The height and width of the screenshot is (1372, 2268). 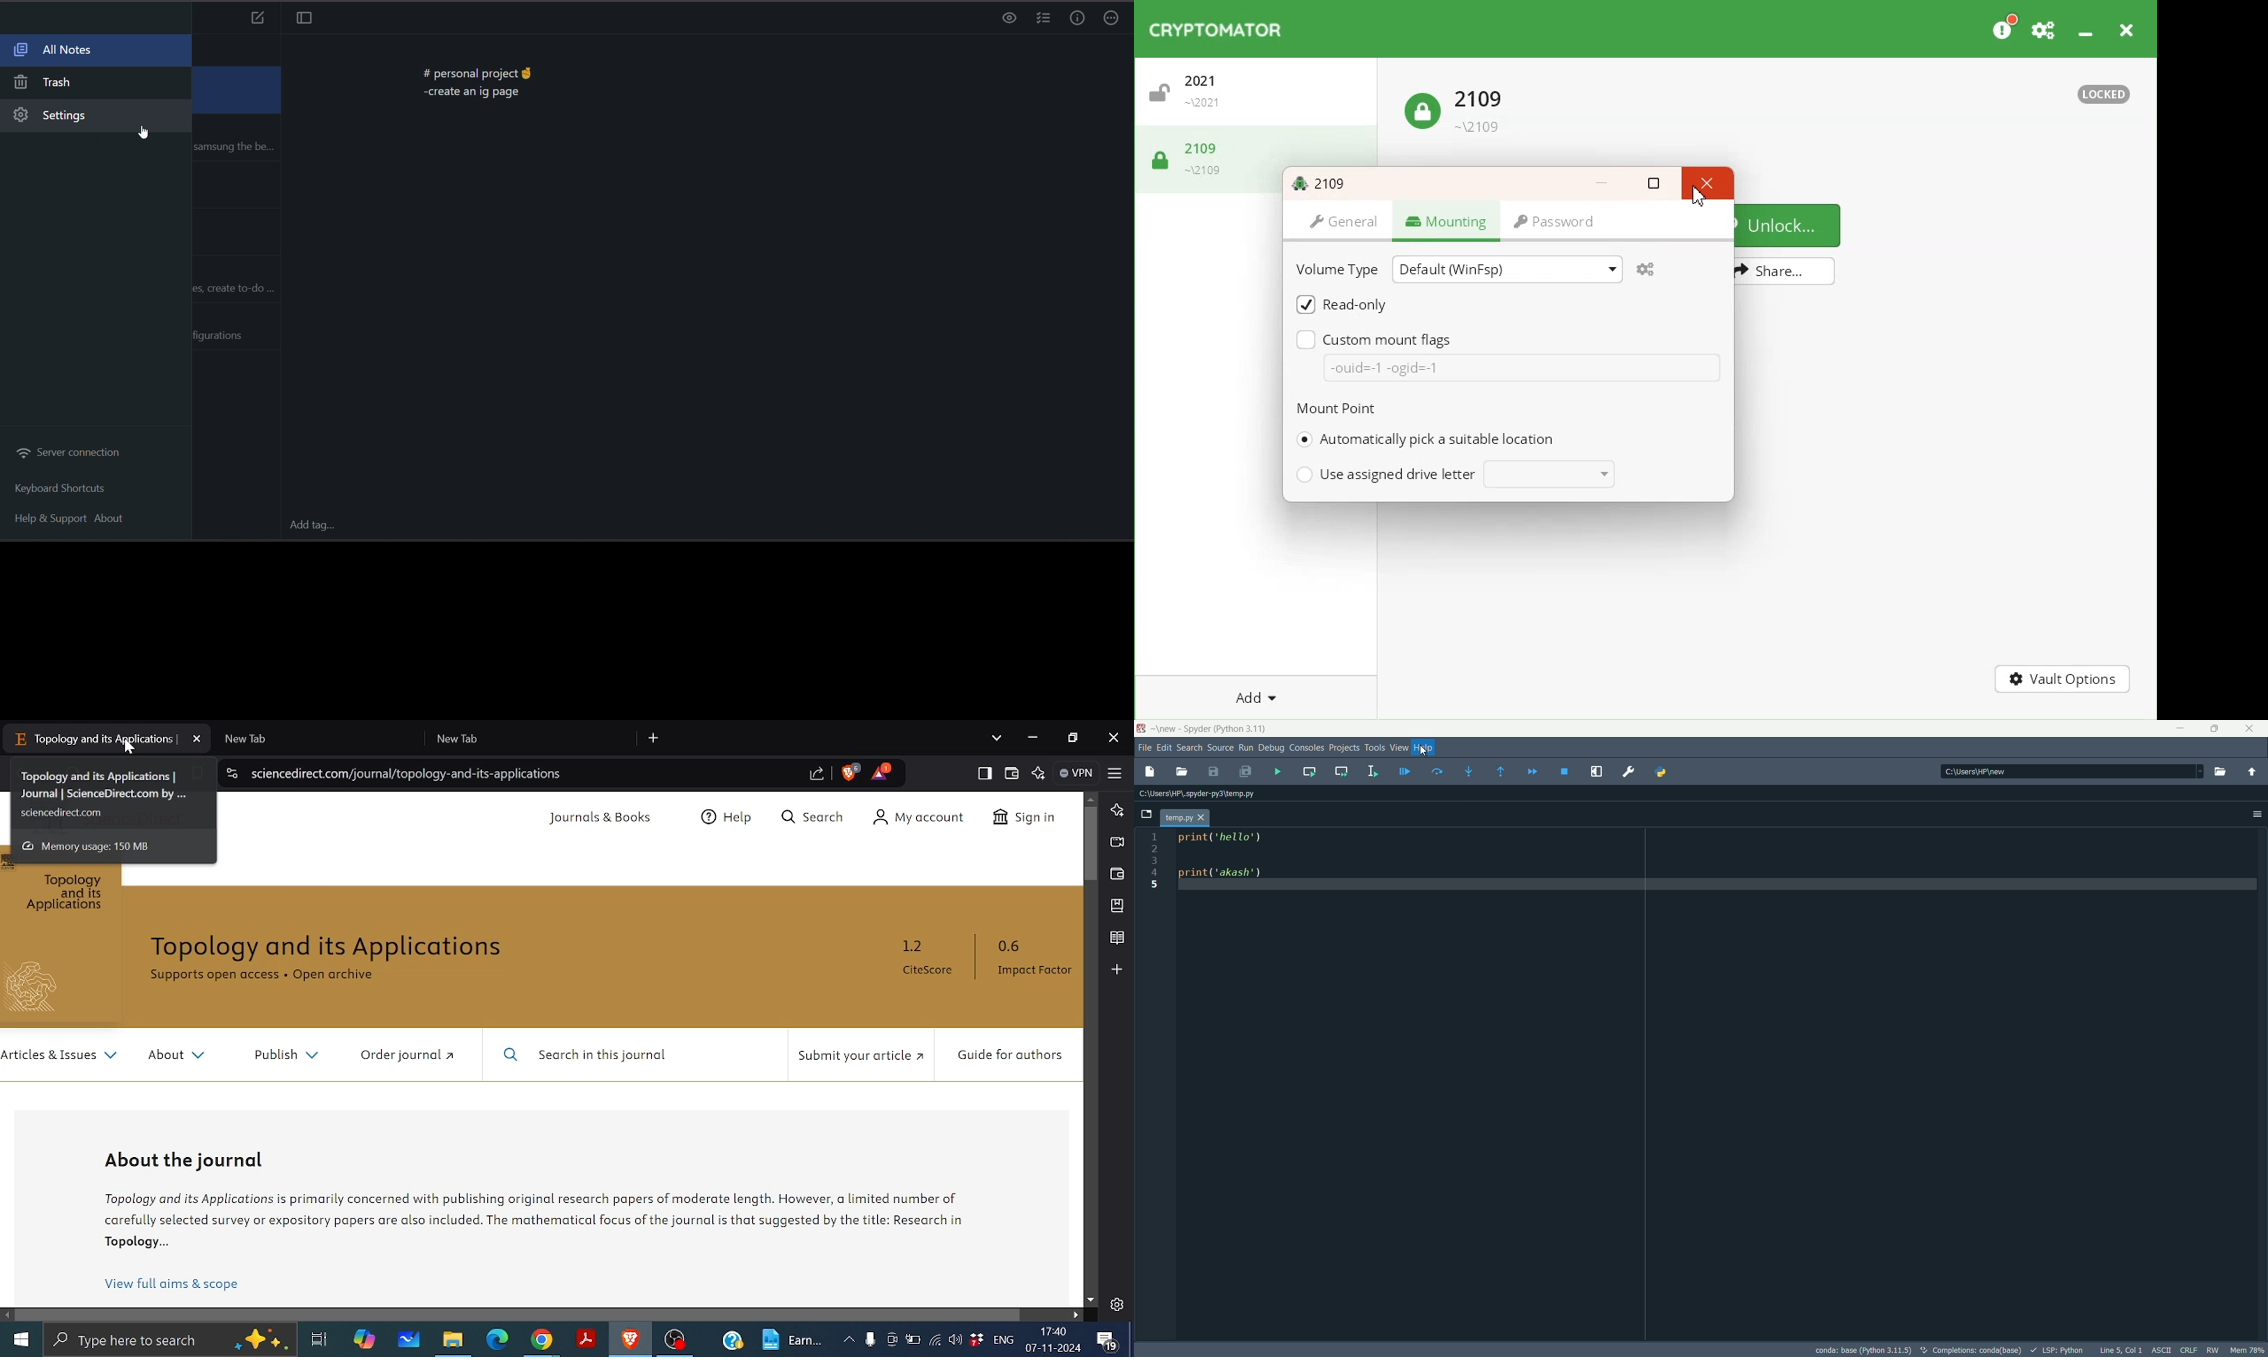 I want to click on stop debugging, so click(x=1565, y=771).